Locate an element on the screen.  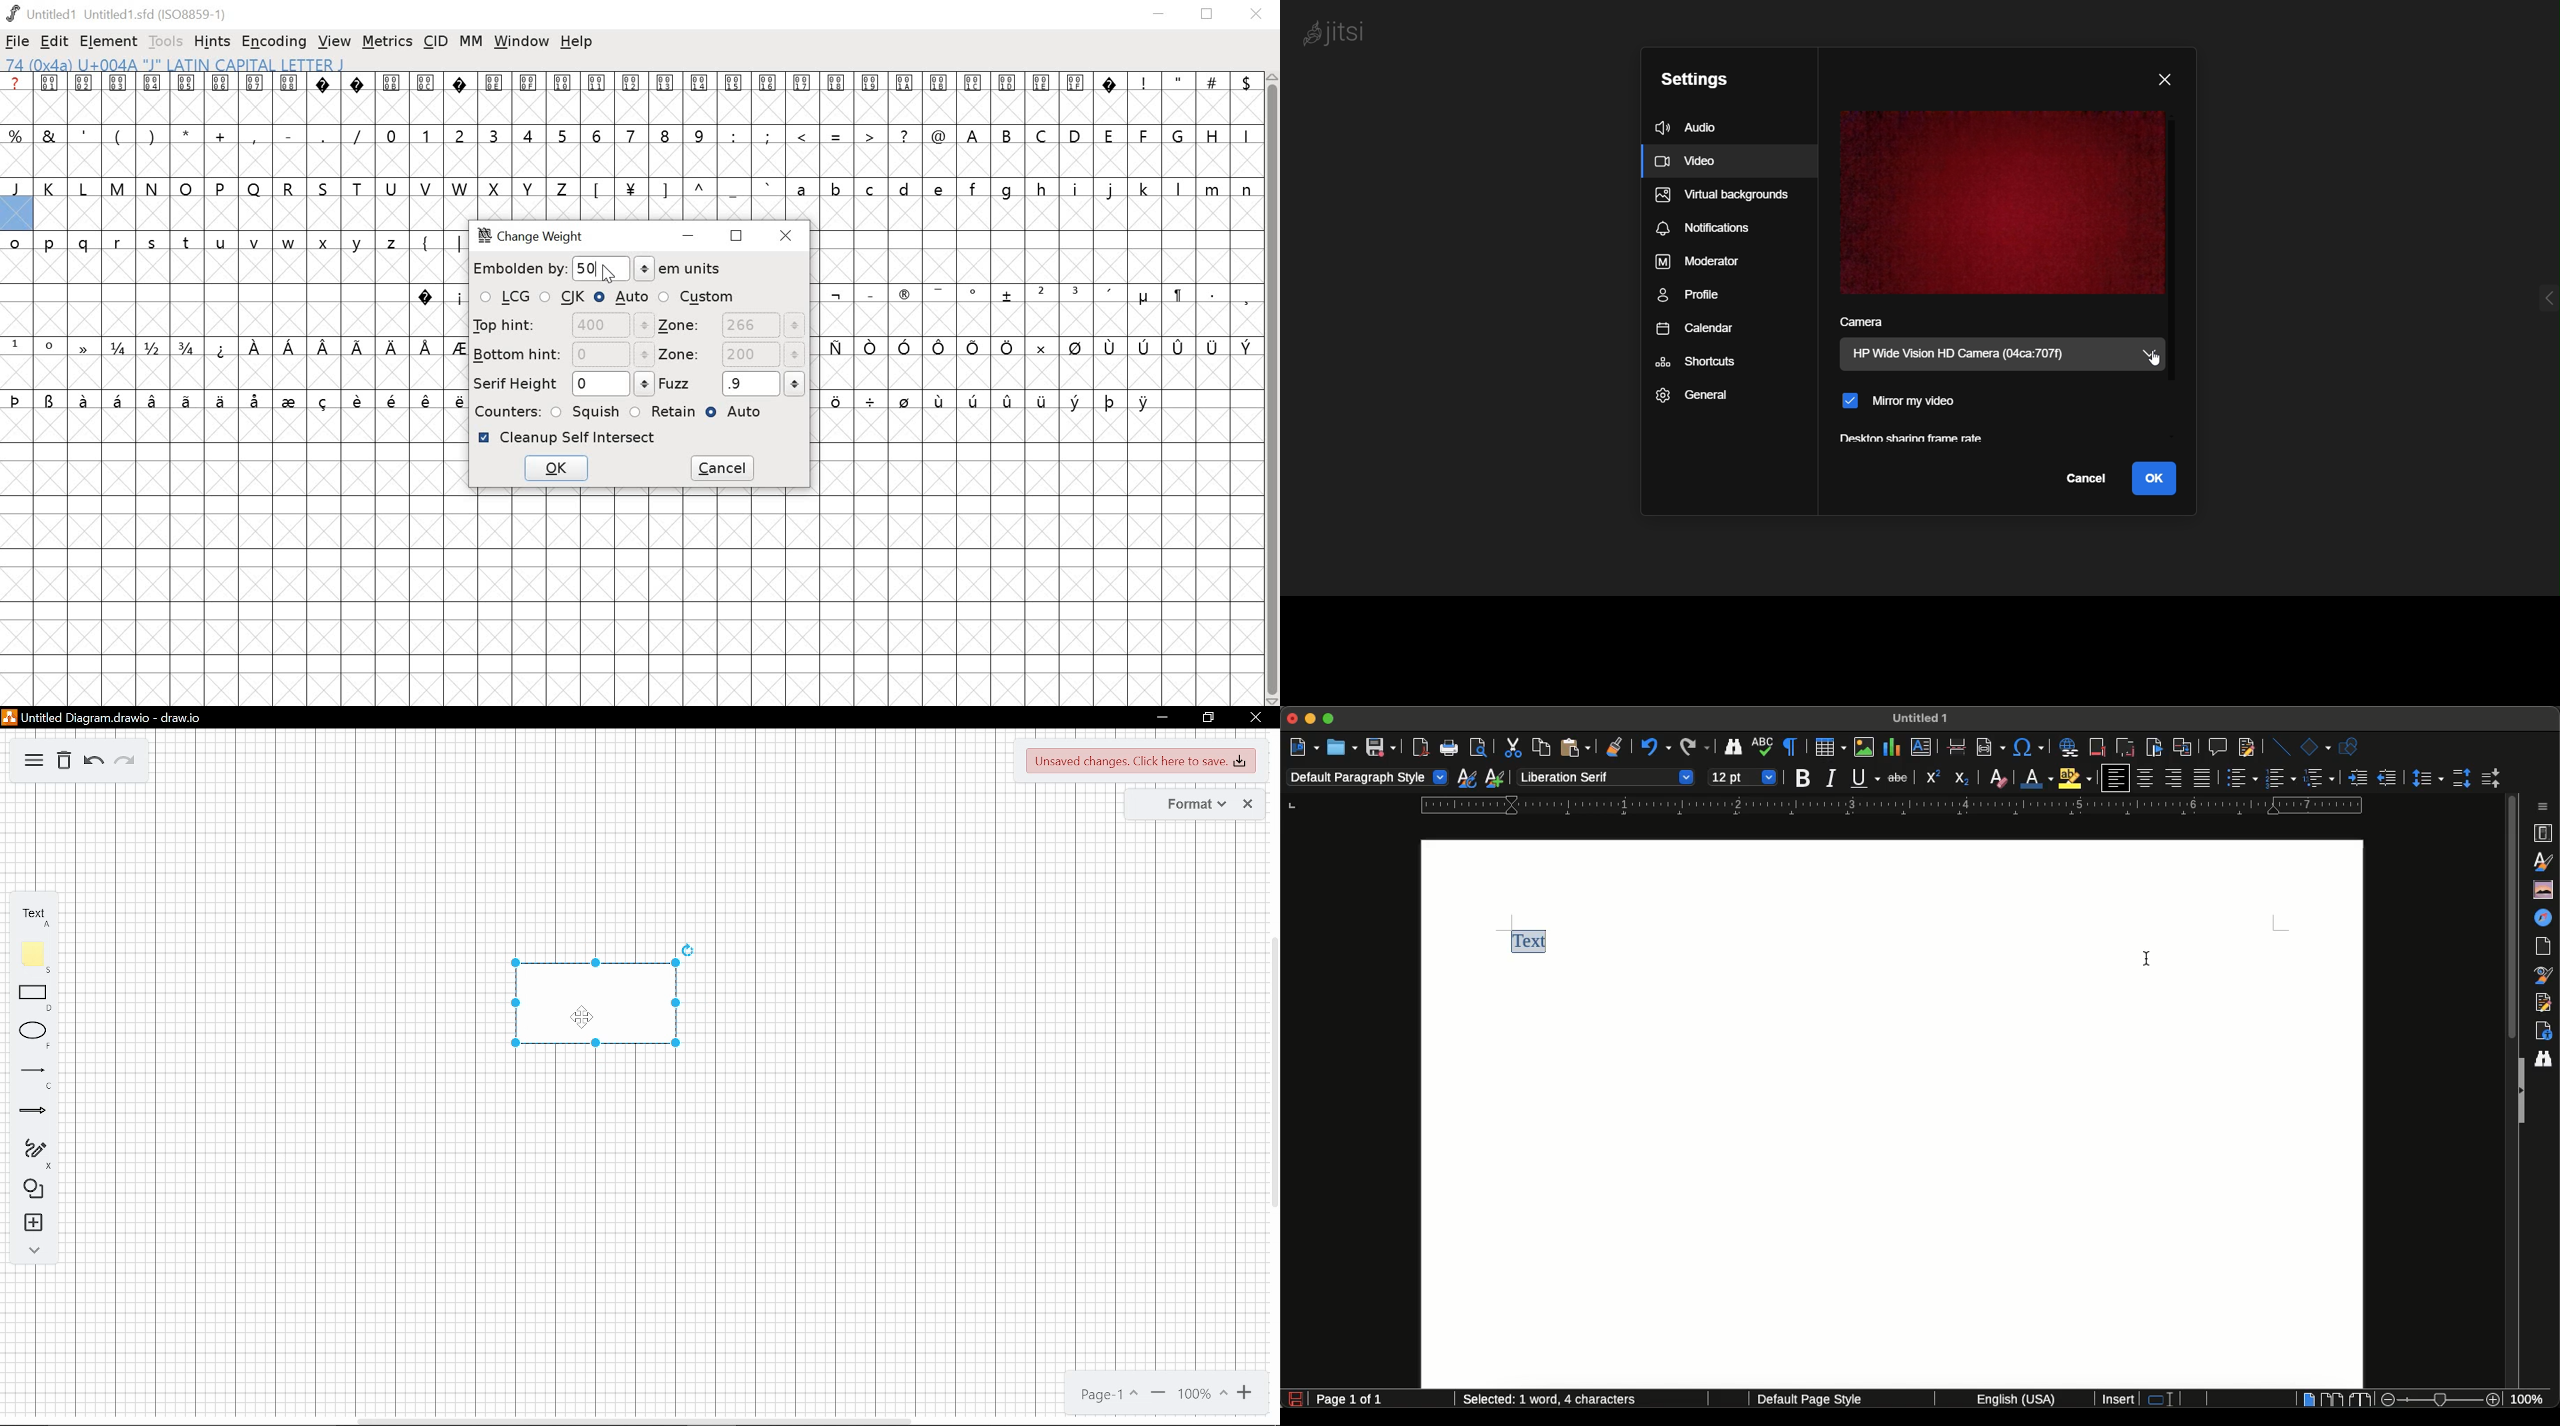
Toggle unordered list is located at coordinates (2242, 778).